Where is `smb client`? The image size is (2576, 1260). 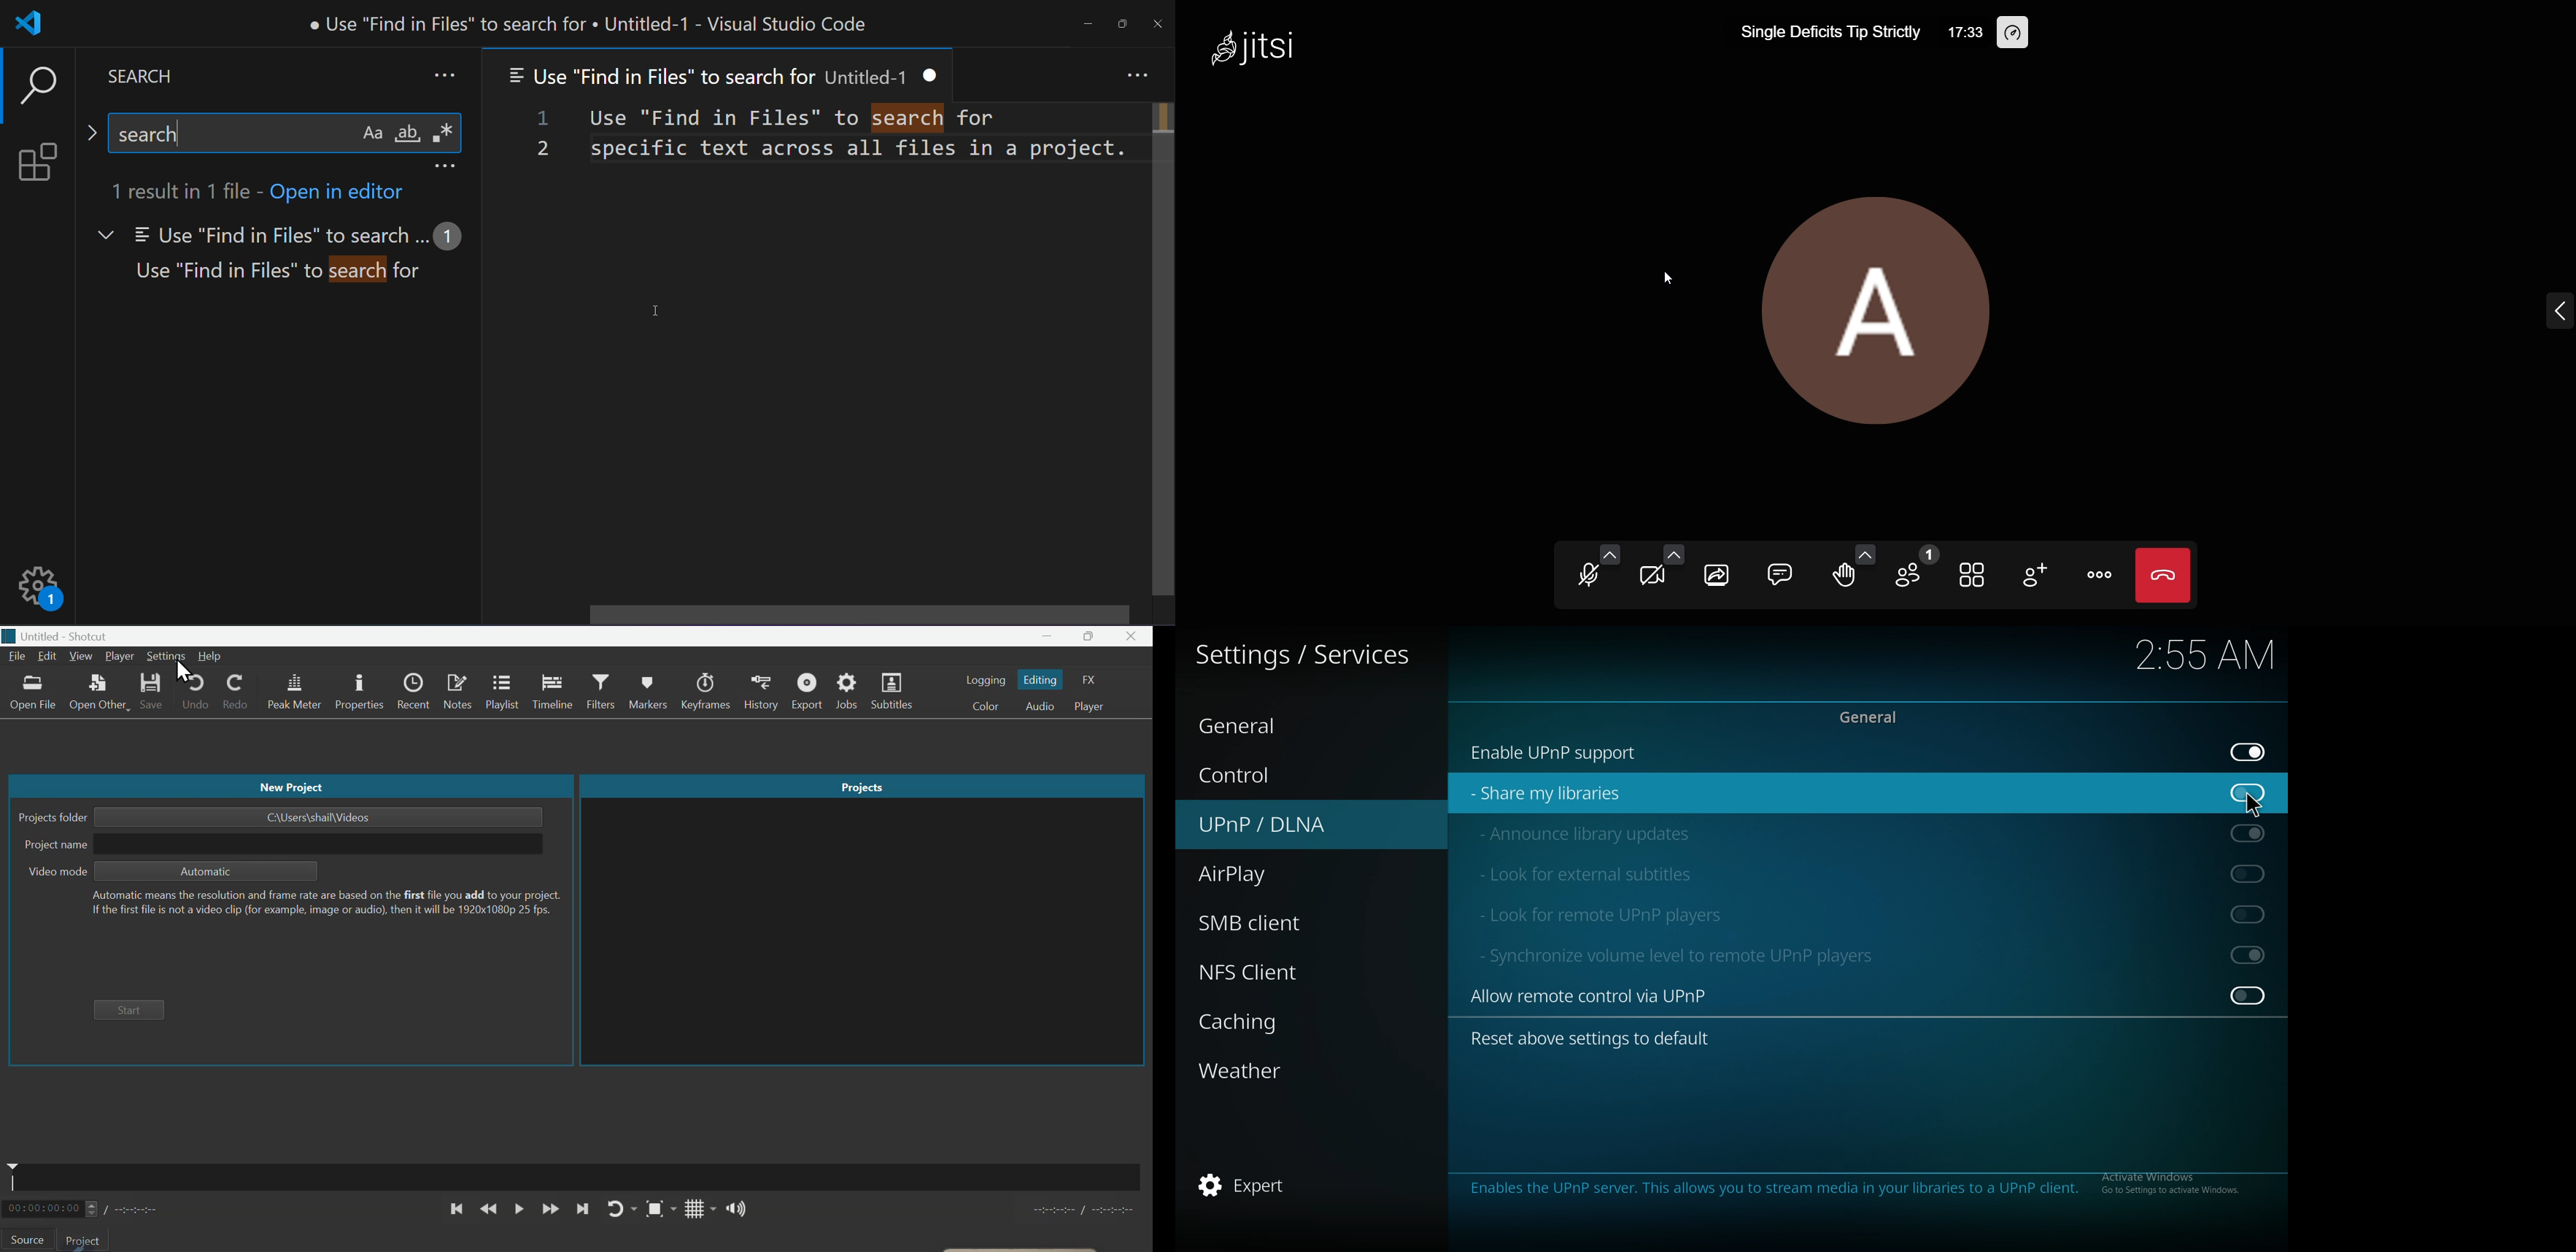
smb client is located at coordinates (1268, 923).